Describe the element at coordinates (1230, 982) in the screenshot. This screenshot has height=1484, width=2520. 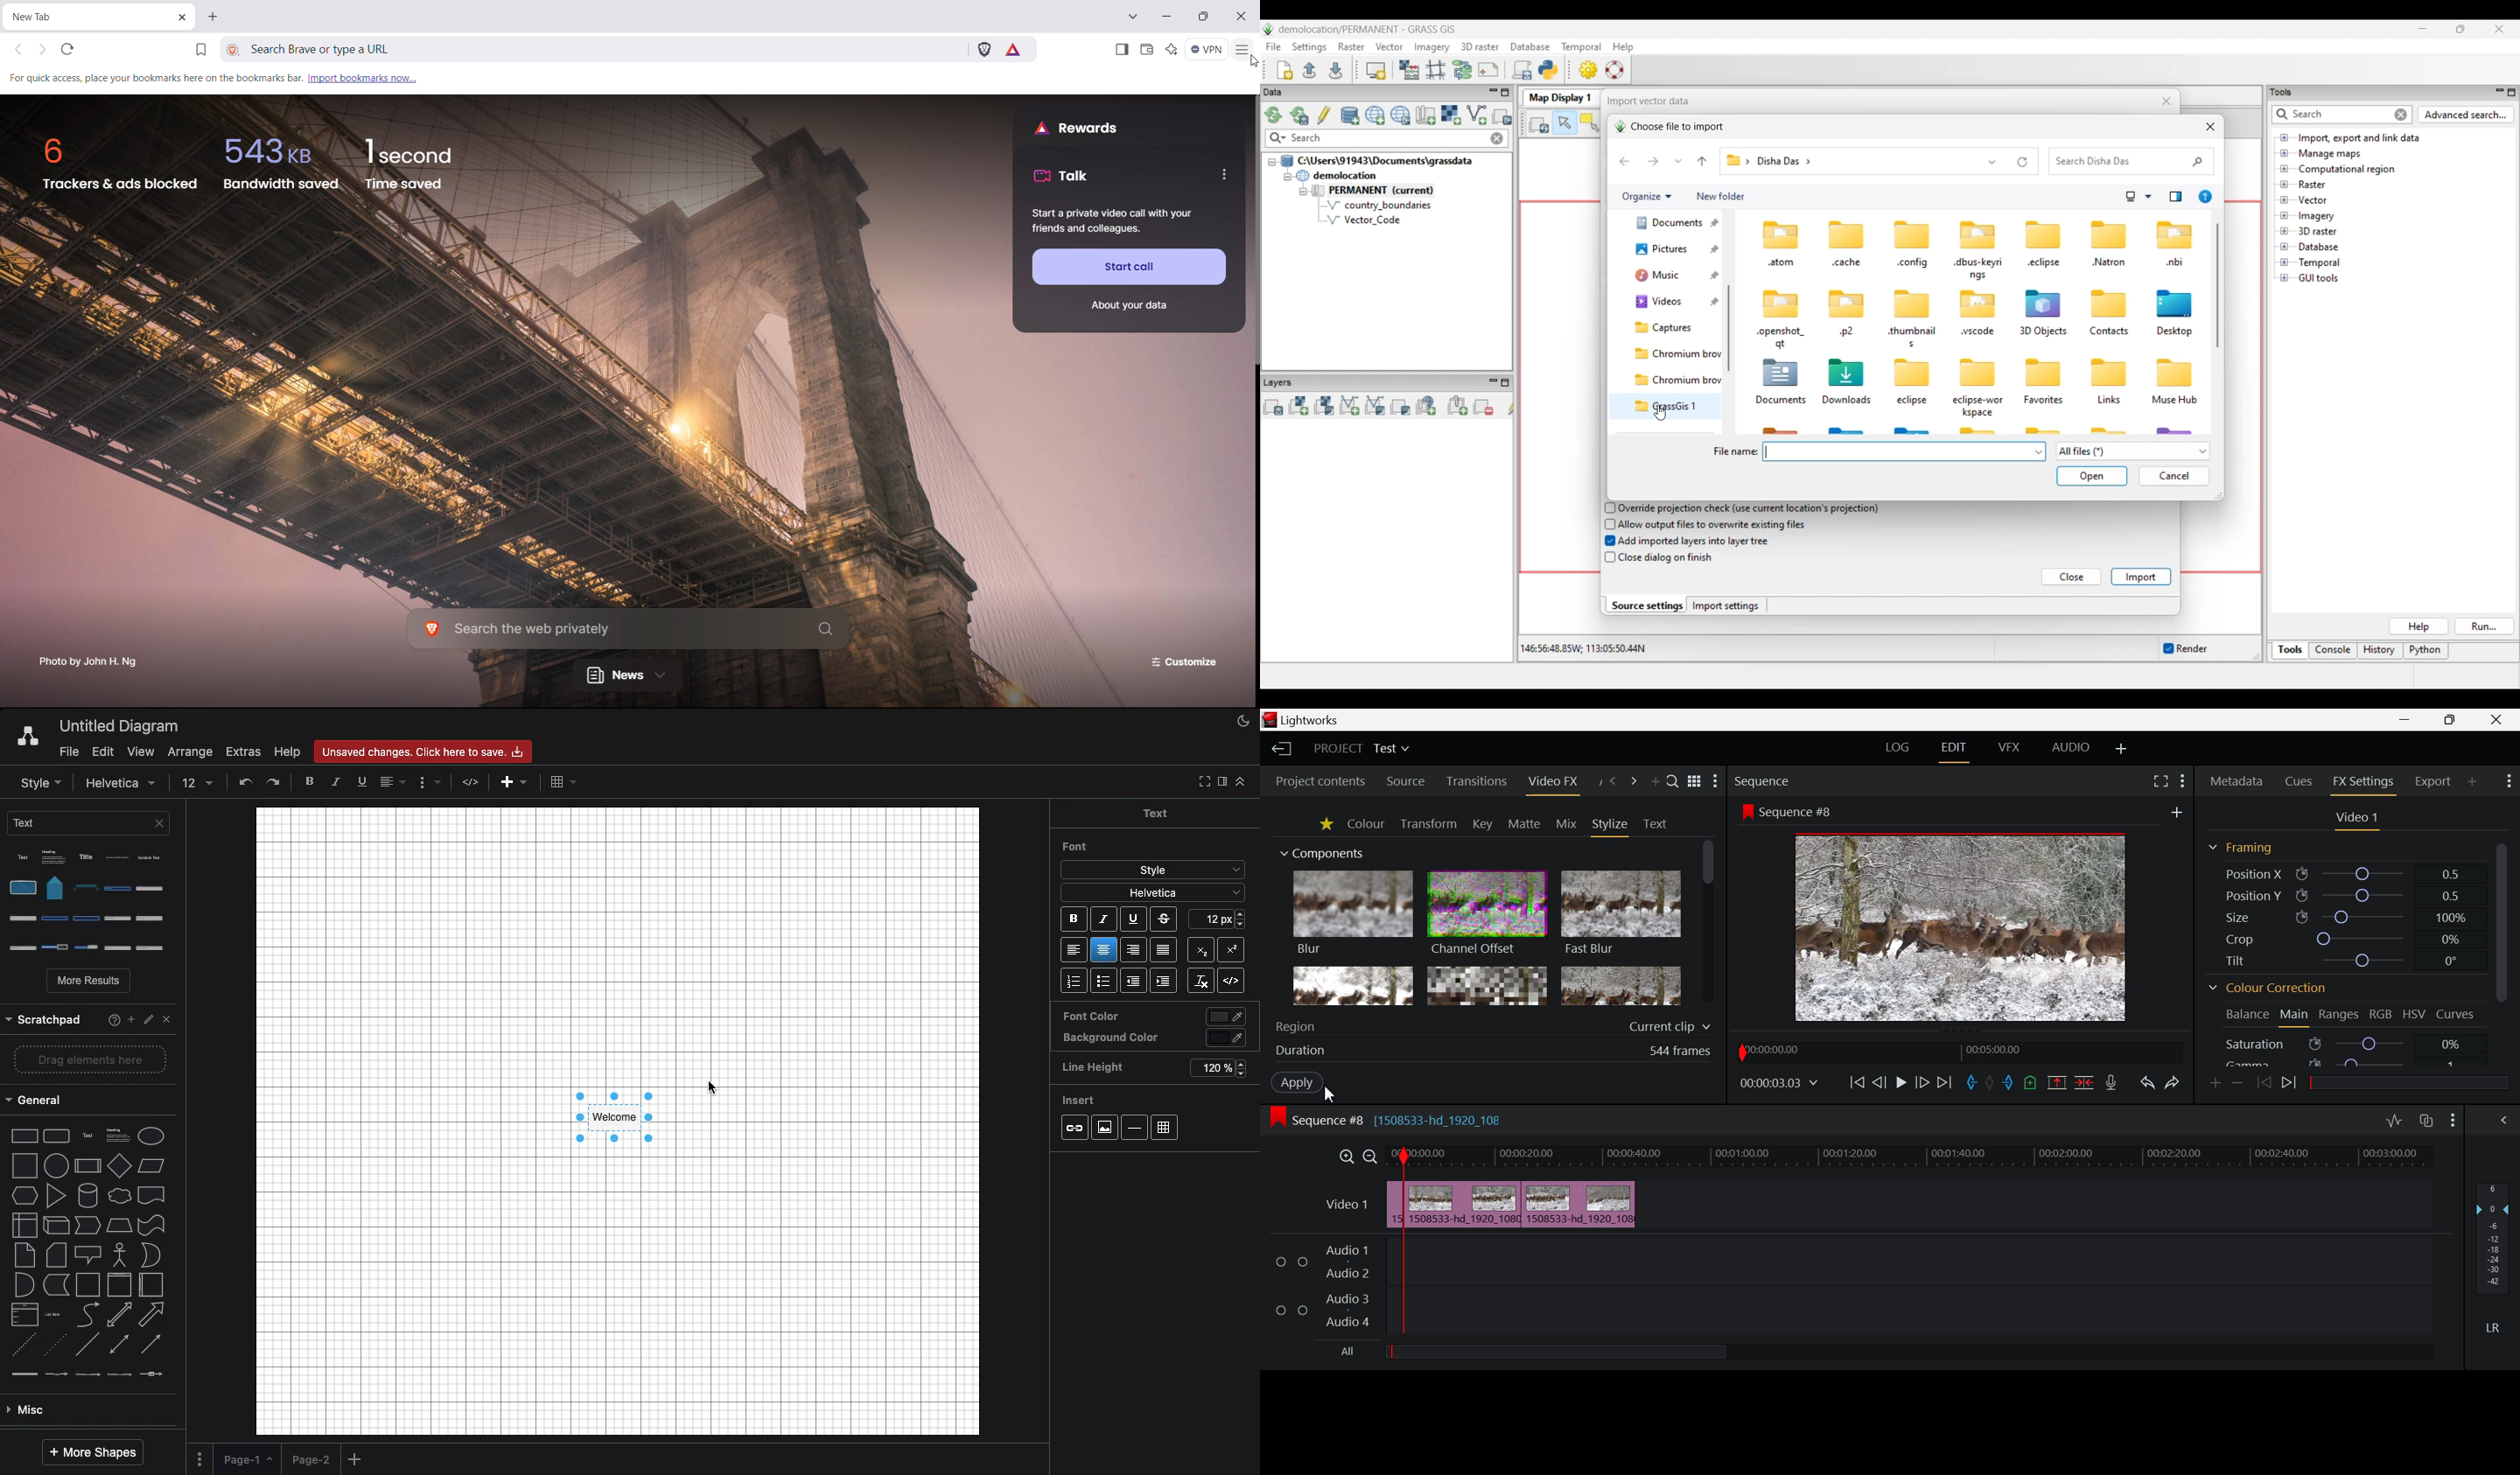
I see `html` at that location.